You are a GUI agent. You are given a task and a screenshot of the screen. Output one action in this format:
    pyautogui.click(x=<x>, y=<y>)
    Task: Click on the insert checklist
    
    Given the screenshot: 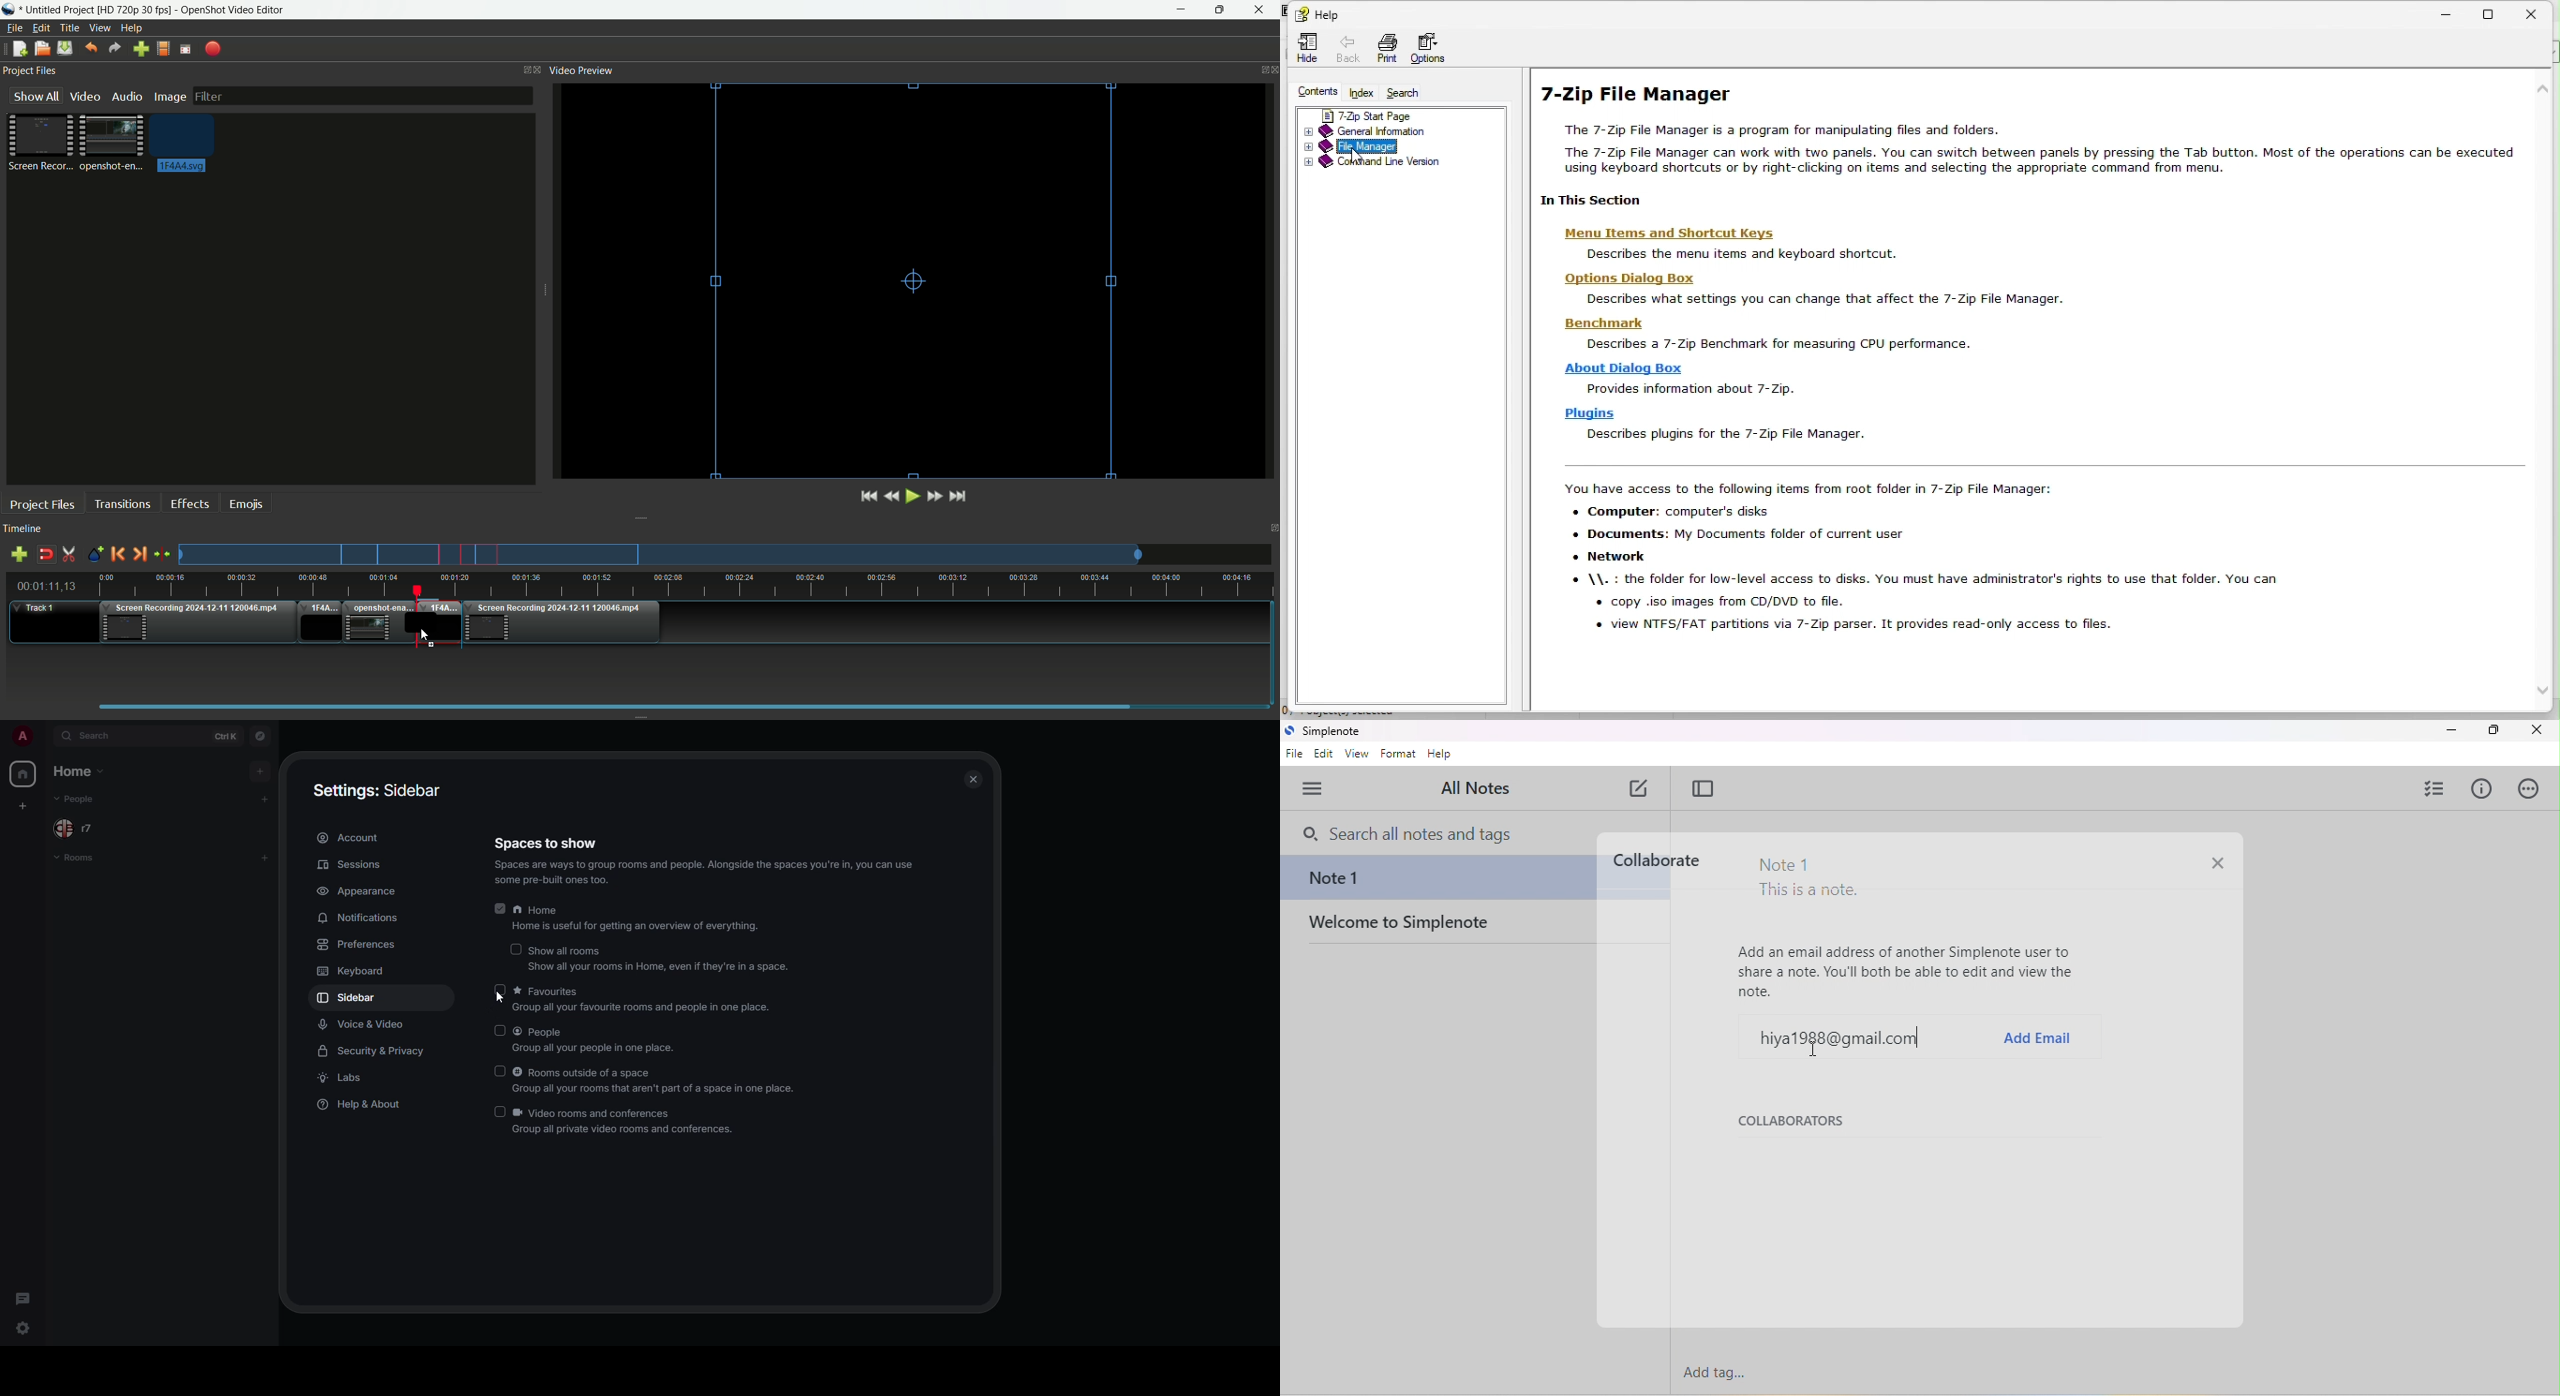 What is the action you would take?
    pyautogui.click(x=2433, y=787)
    